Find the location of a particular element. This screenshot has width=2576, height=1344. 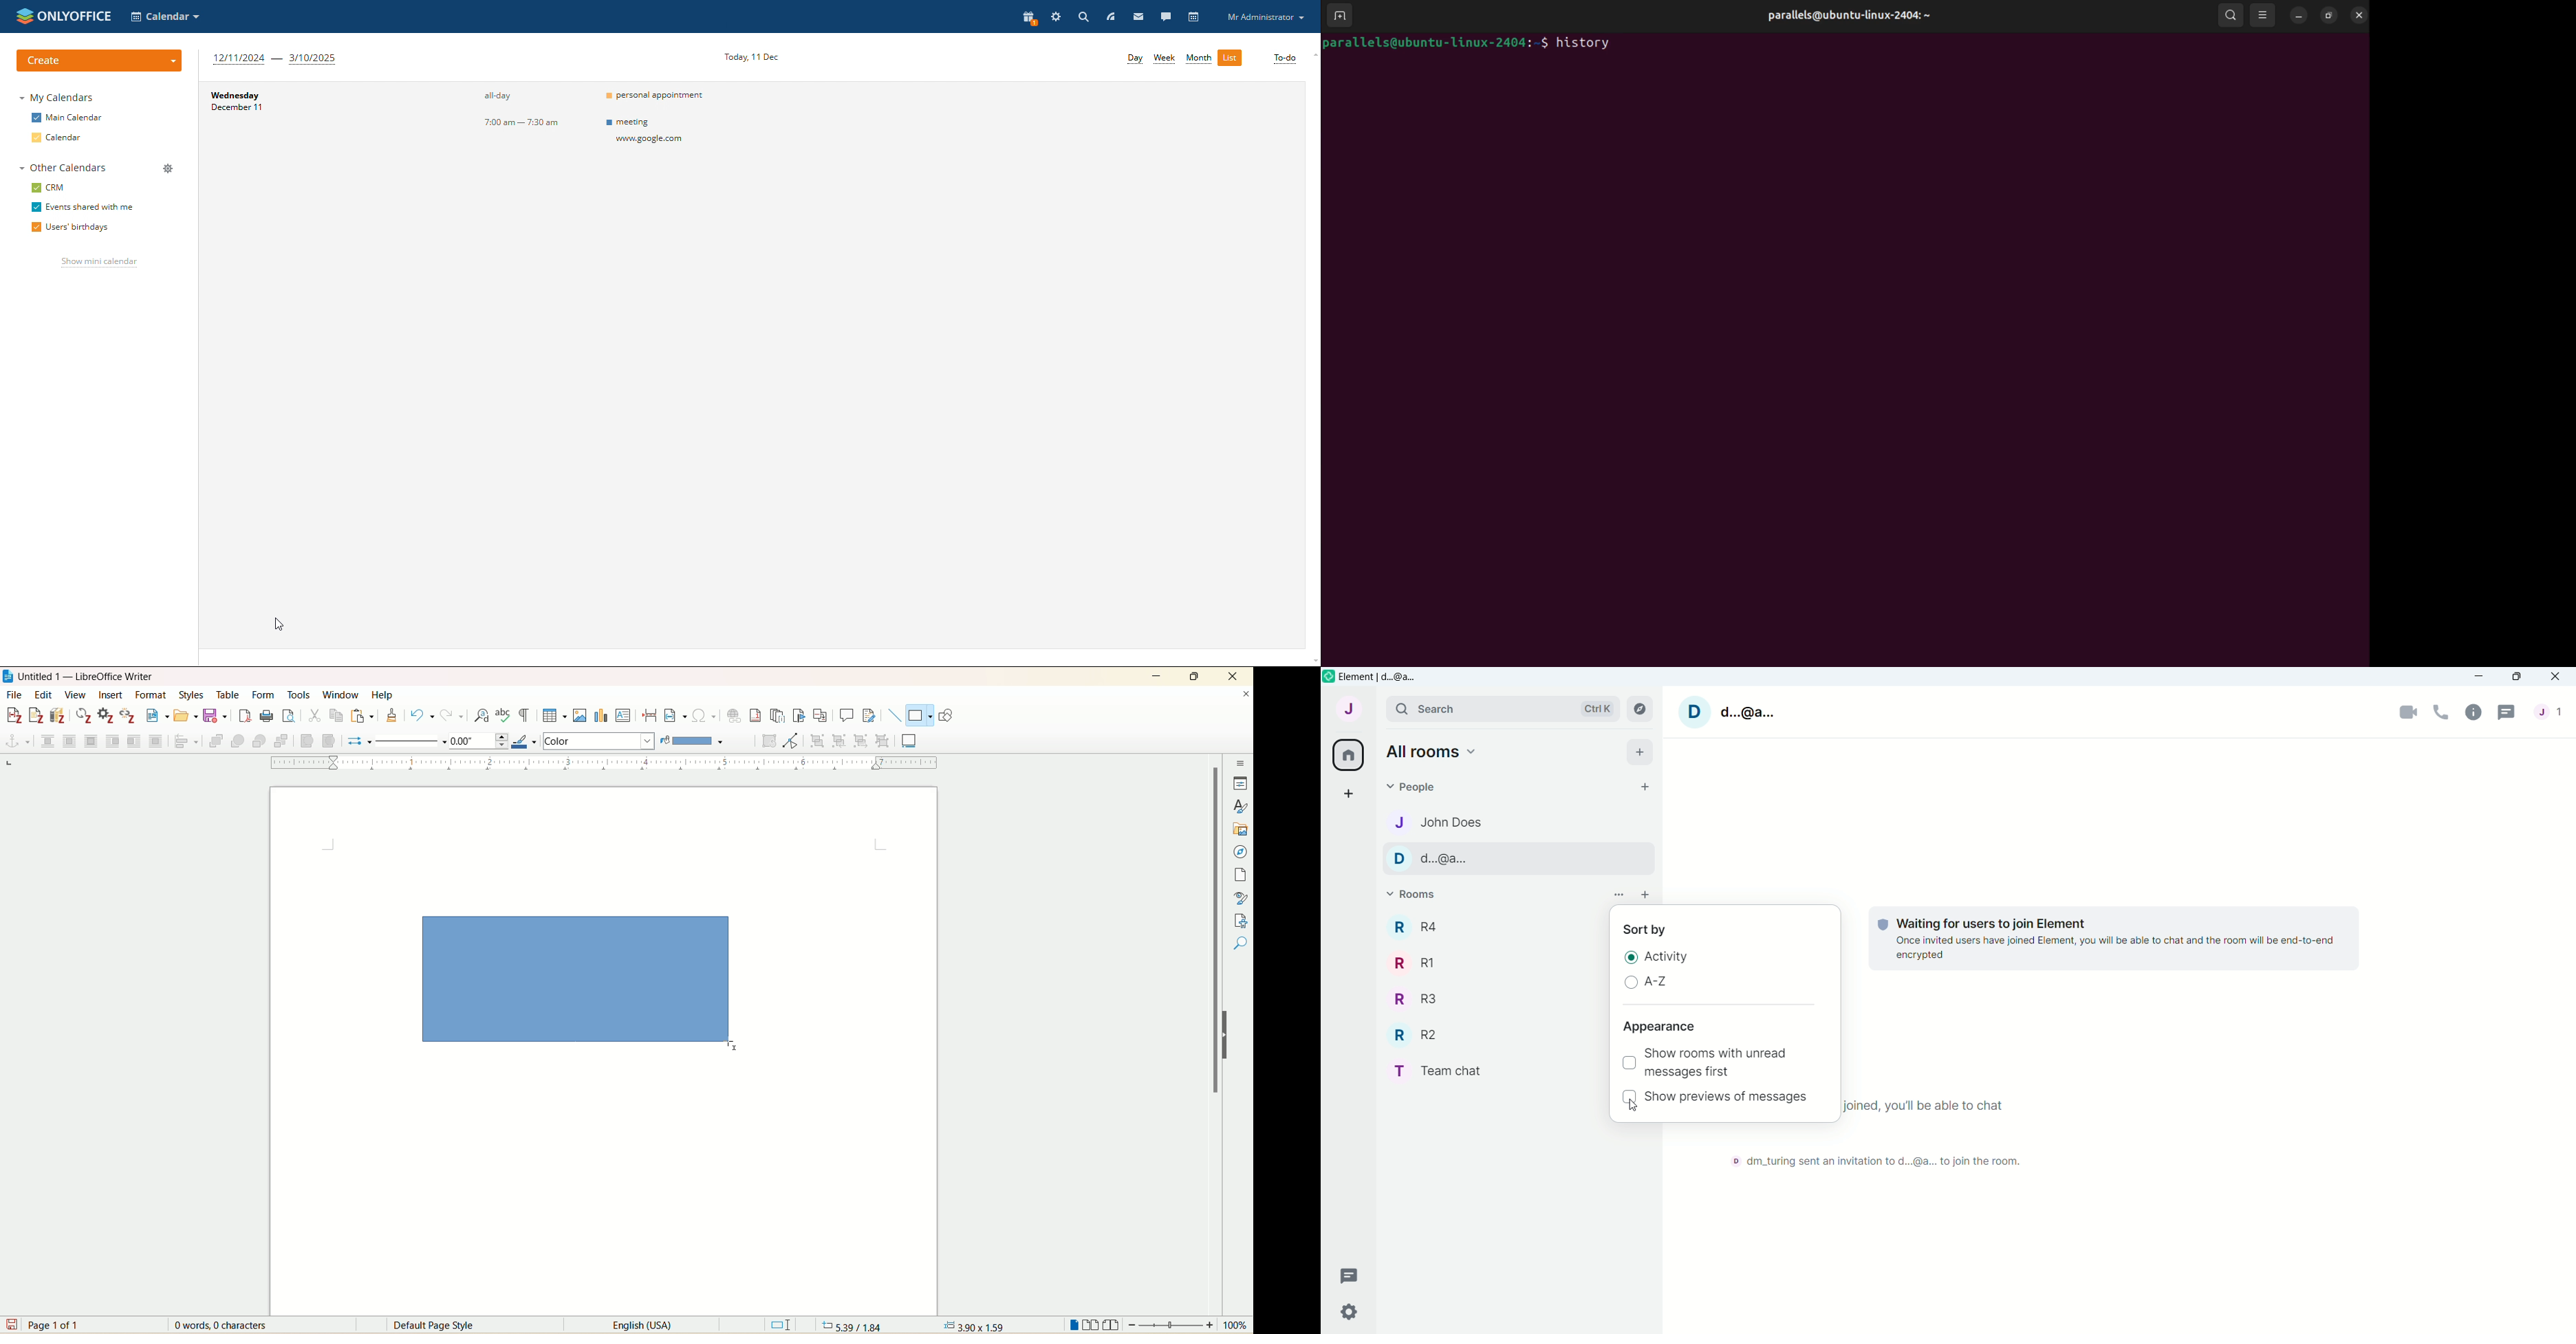

clone formatting is located at coordinates (392, 715).